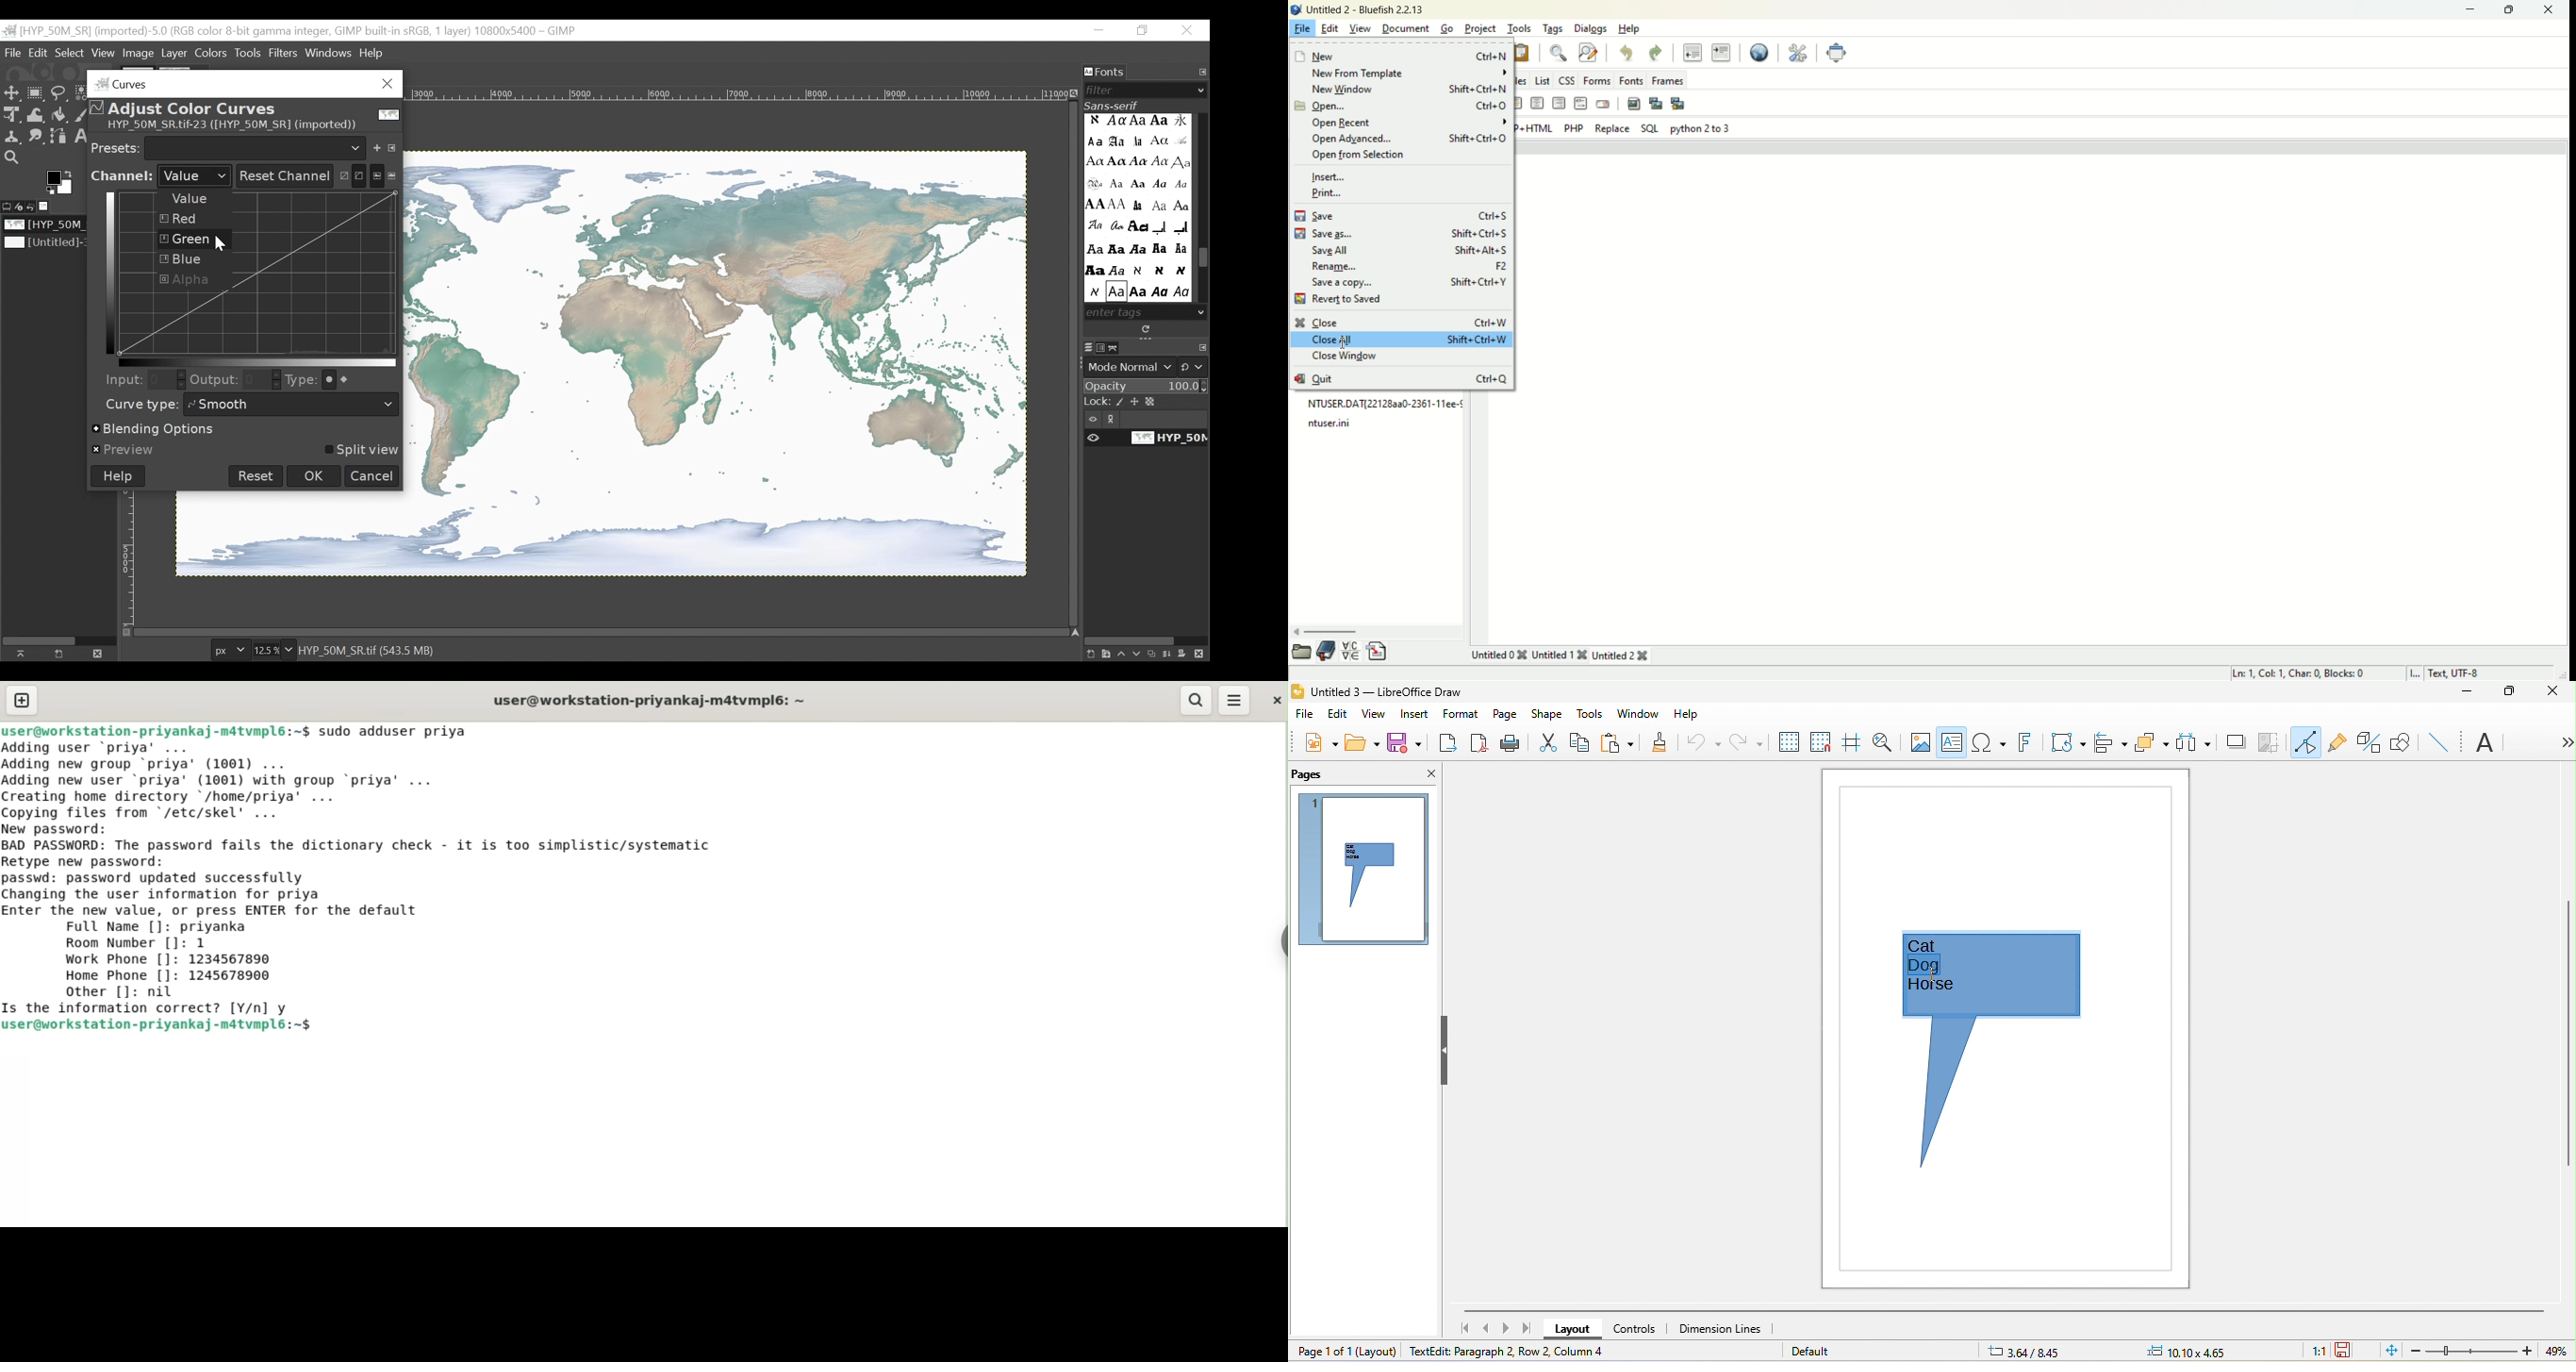  I want to click on nil, so click(167, 993).